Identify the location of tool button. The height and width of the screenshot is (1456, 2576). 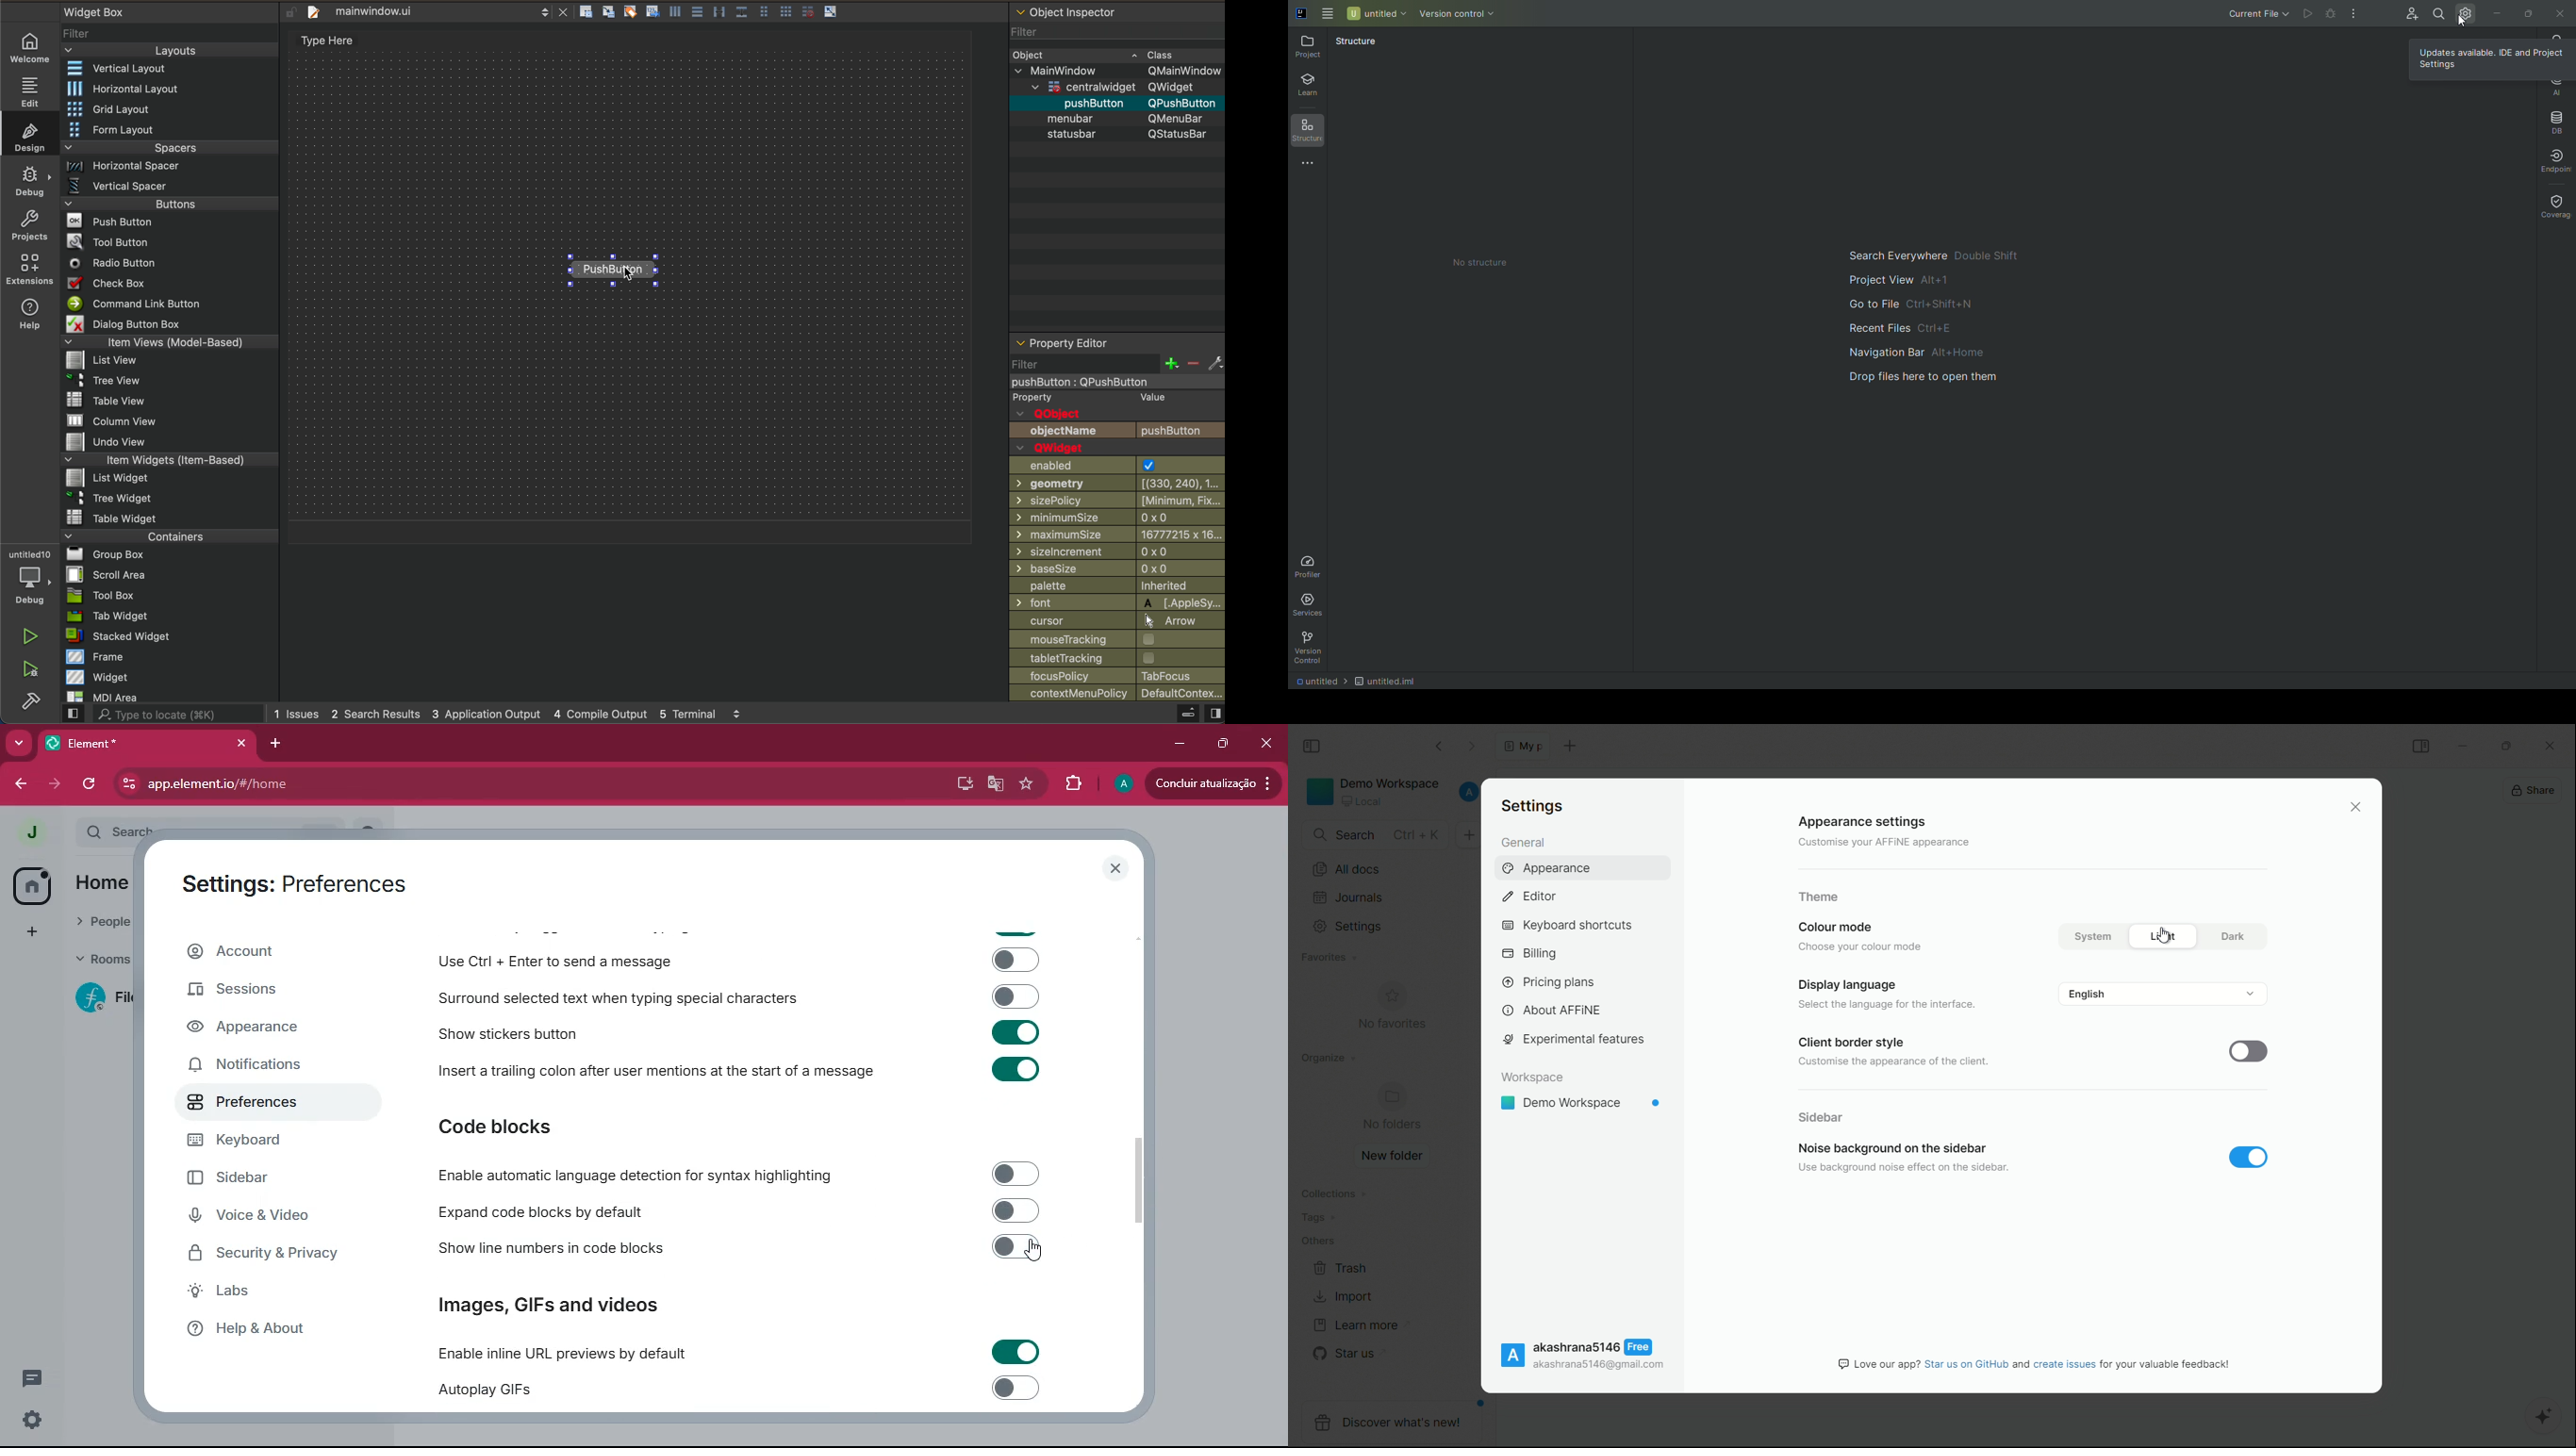
(171, 243).